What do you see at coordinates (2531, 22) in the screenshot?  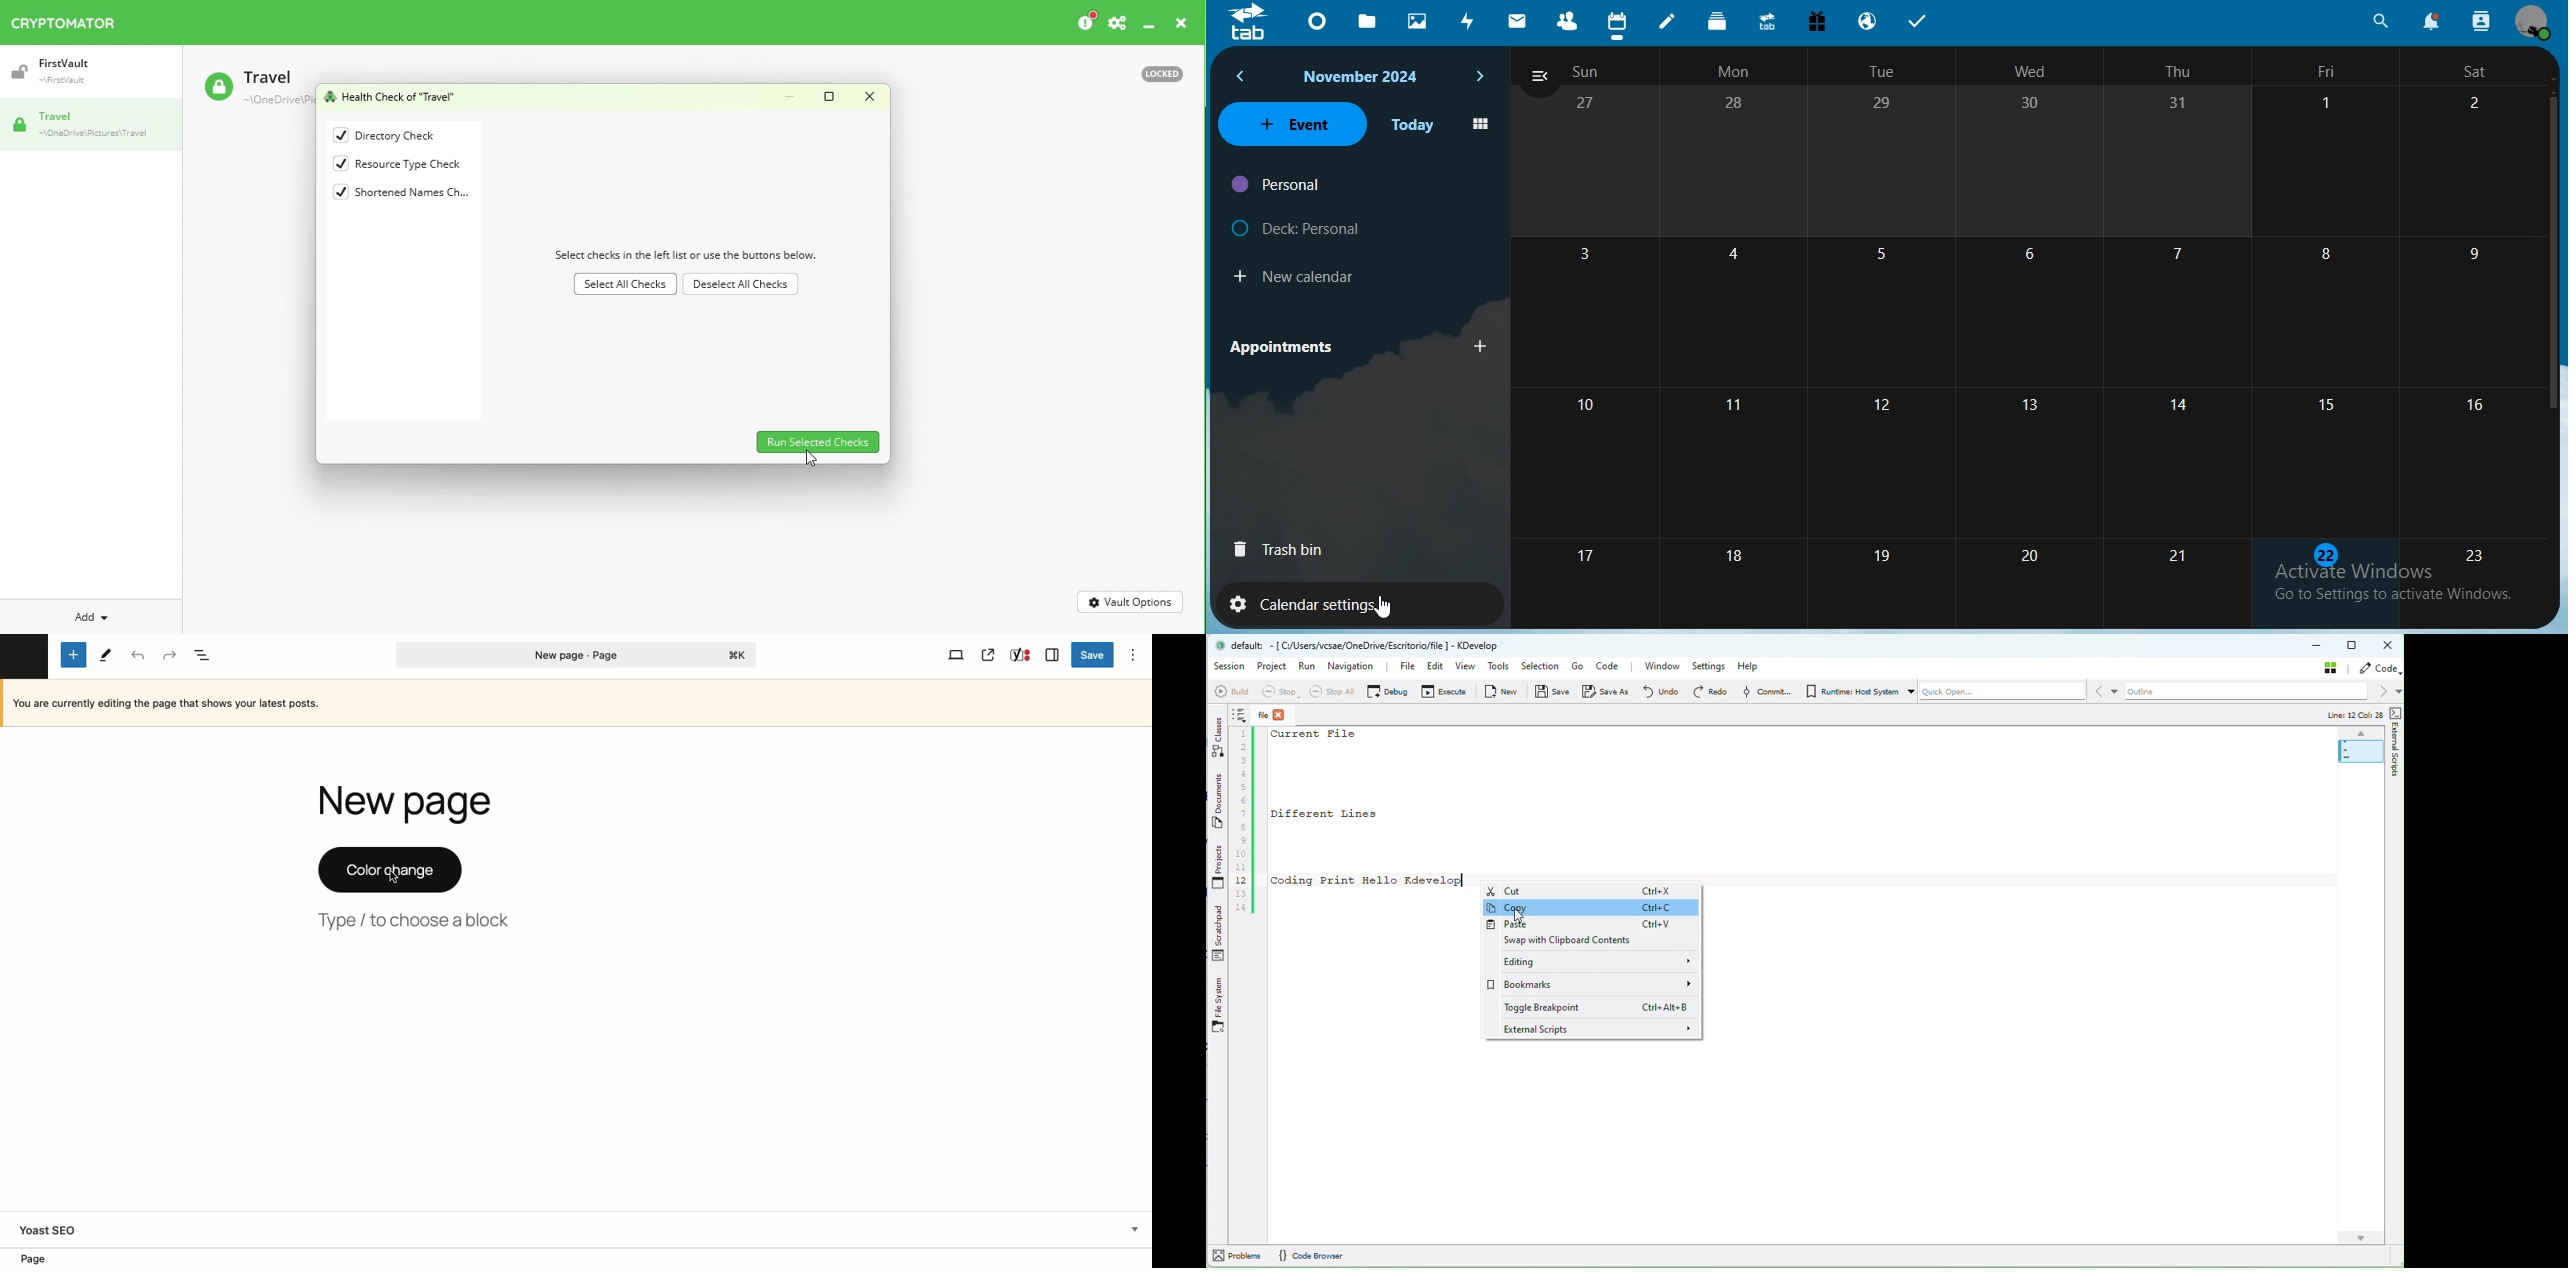 I see `view profile` at bounding box center [2531, 22].